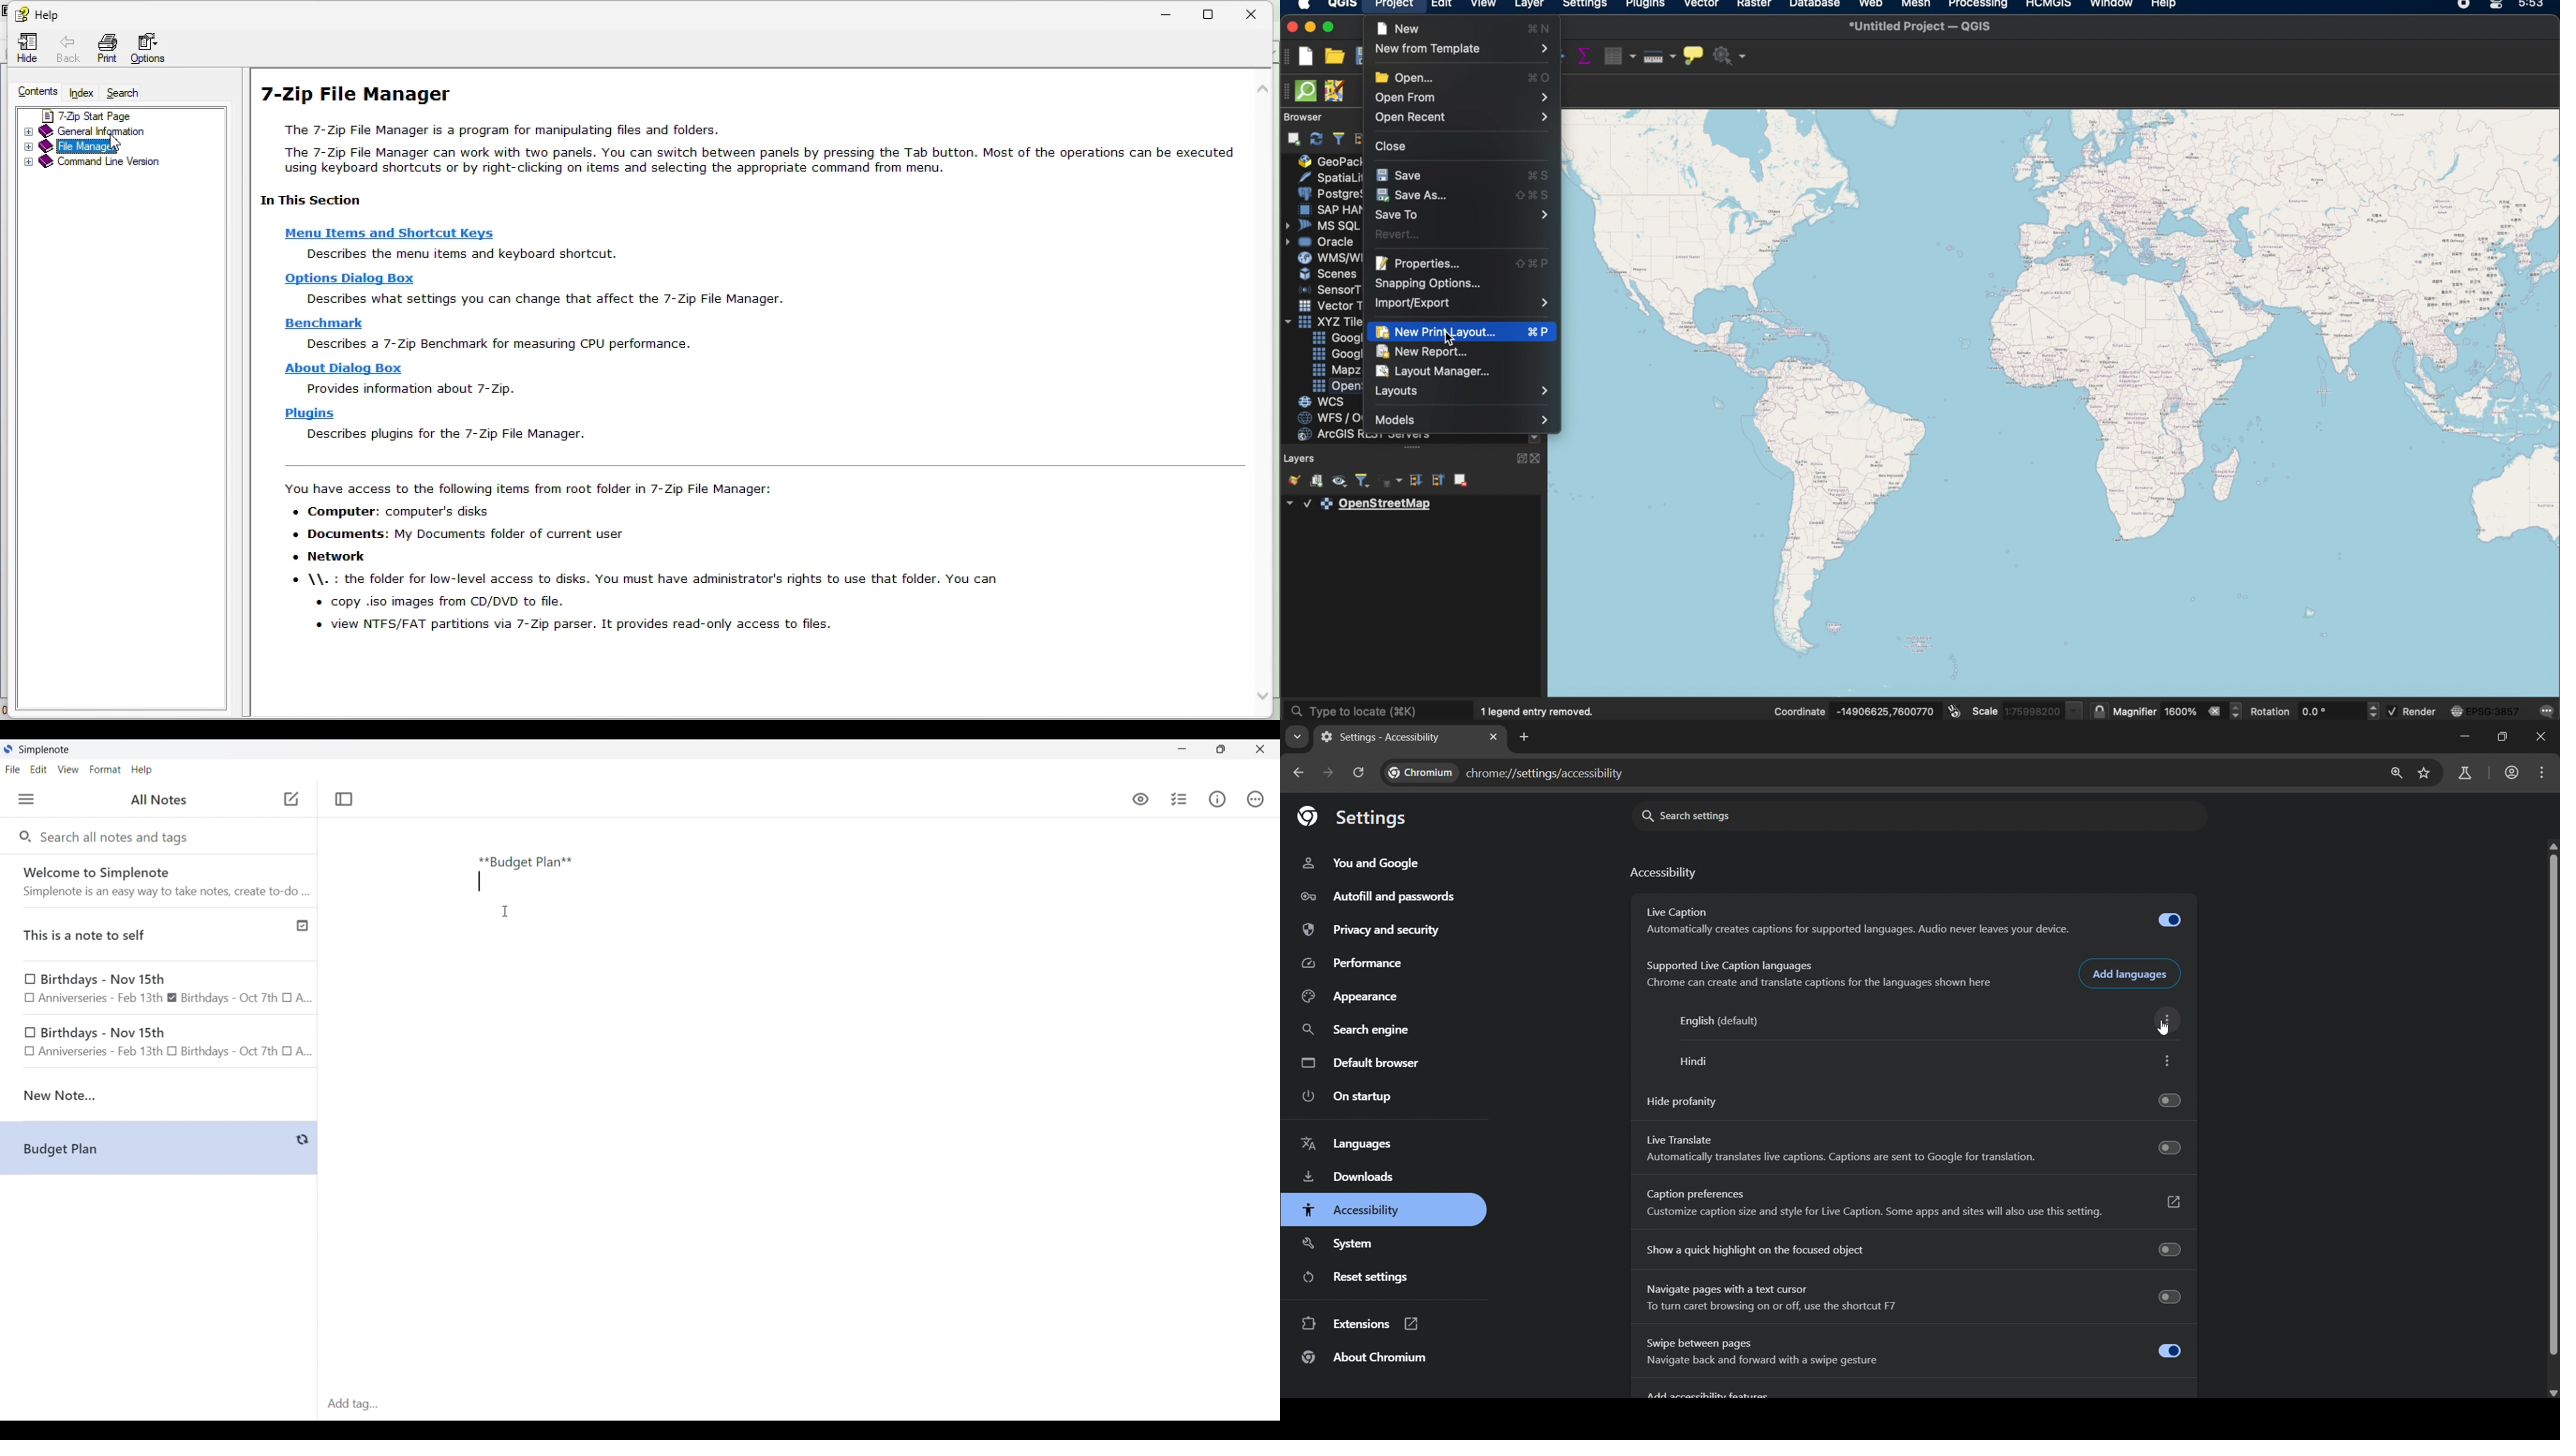 The height and width of the screenshot is (1456, 2576). I want to click on Layout Manager, so click(1433, 373).